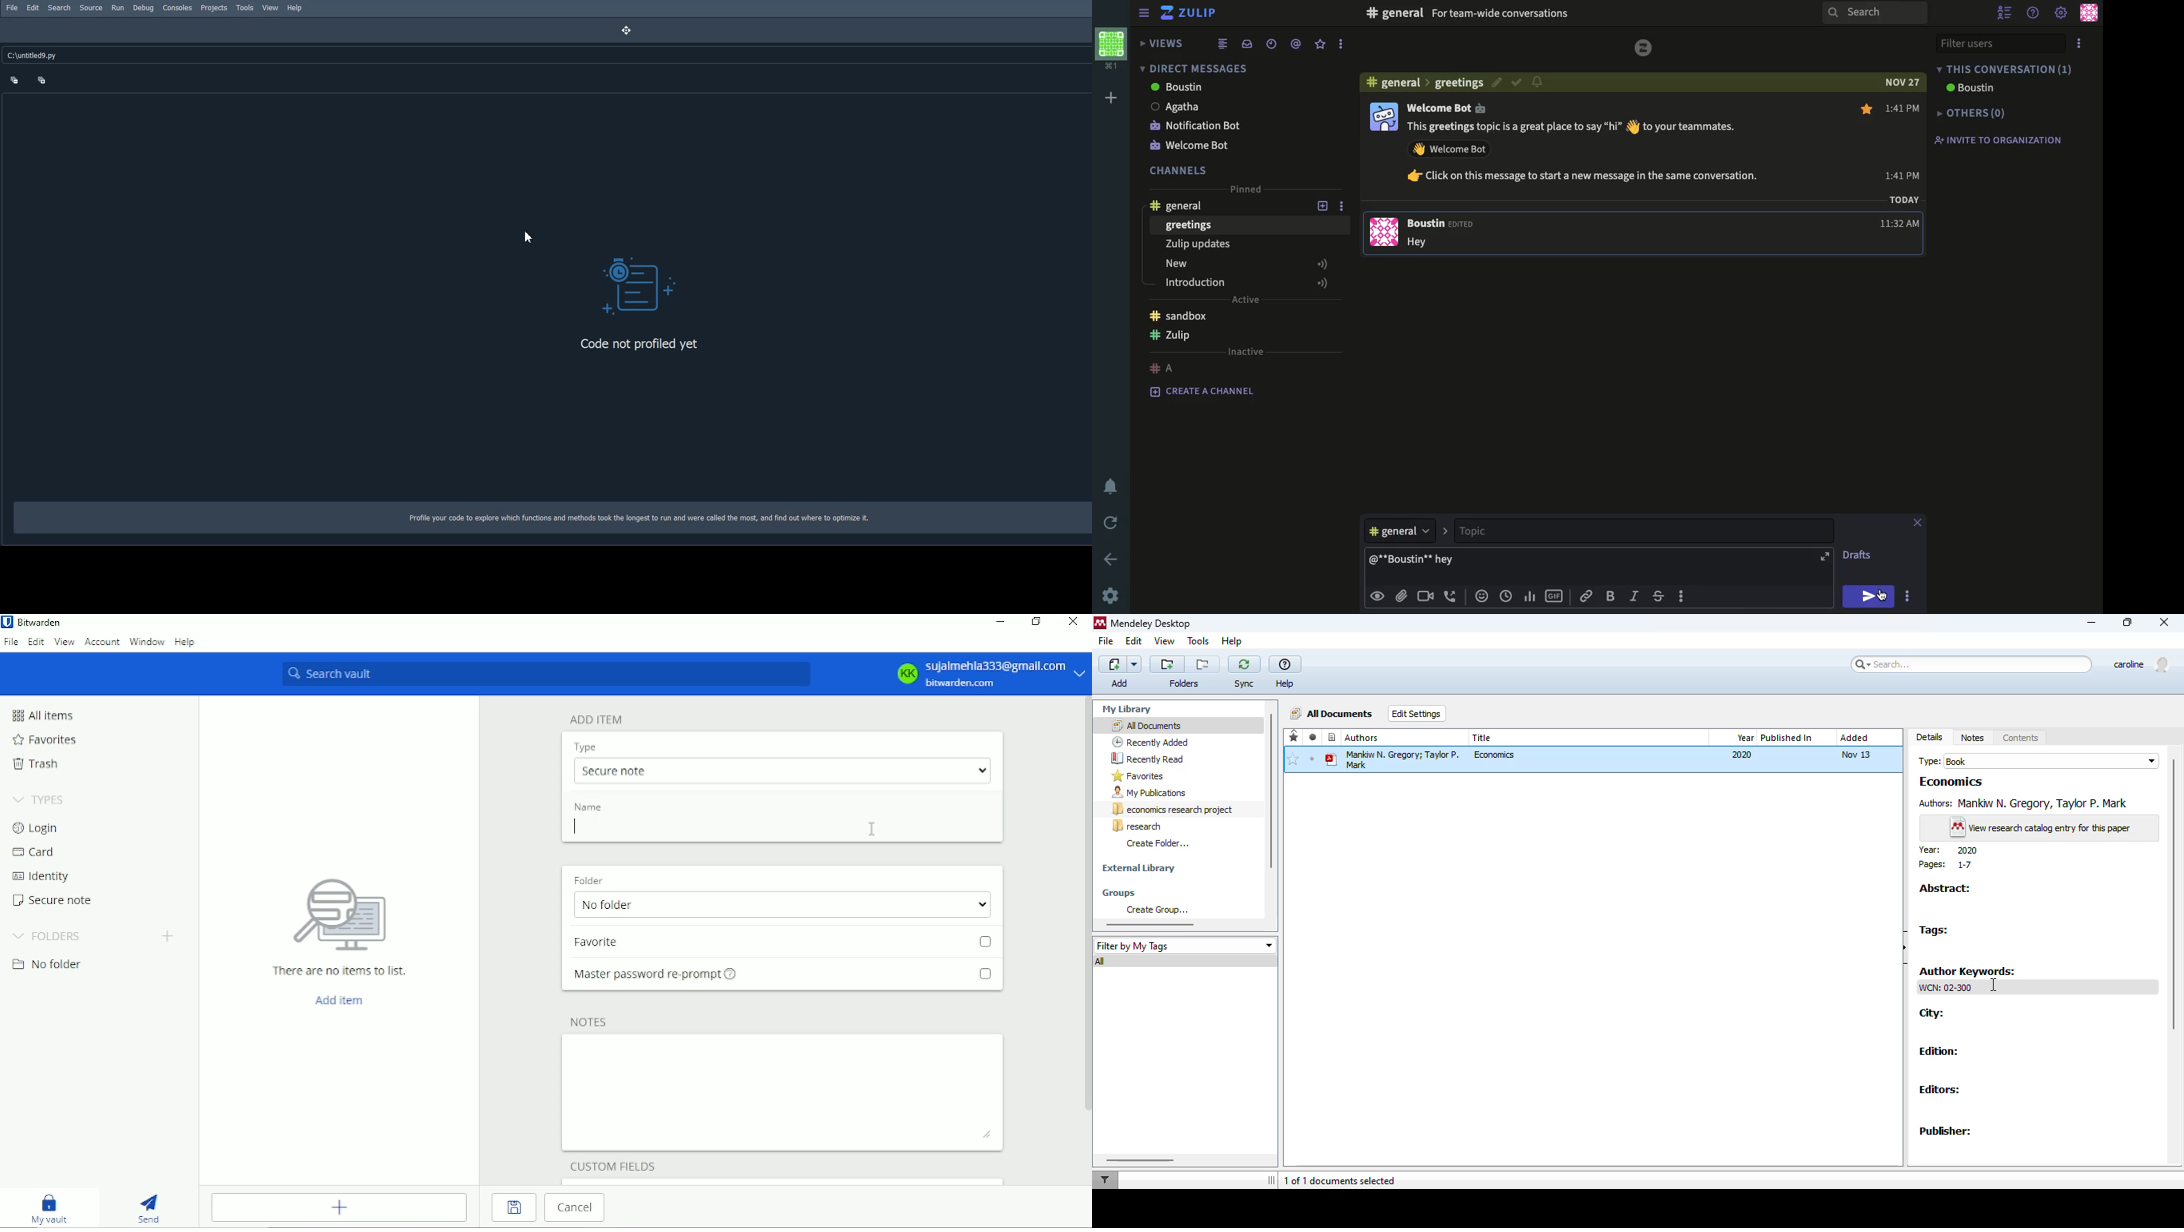  What do you see at coordinates (2128, 623) in the screenshot?
I see `maximize` at bounding box center [2128, 623].